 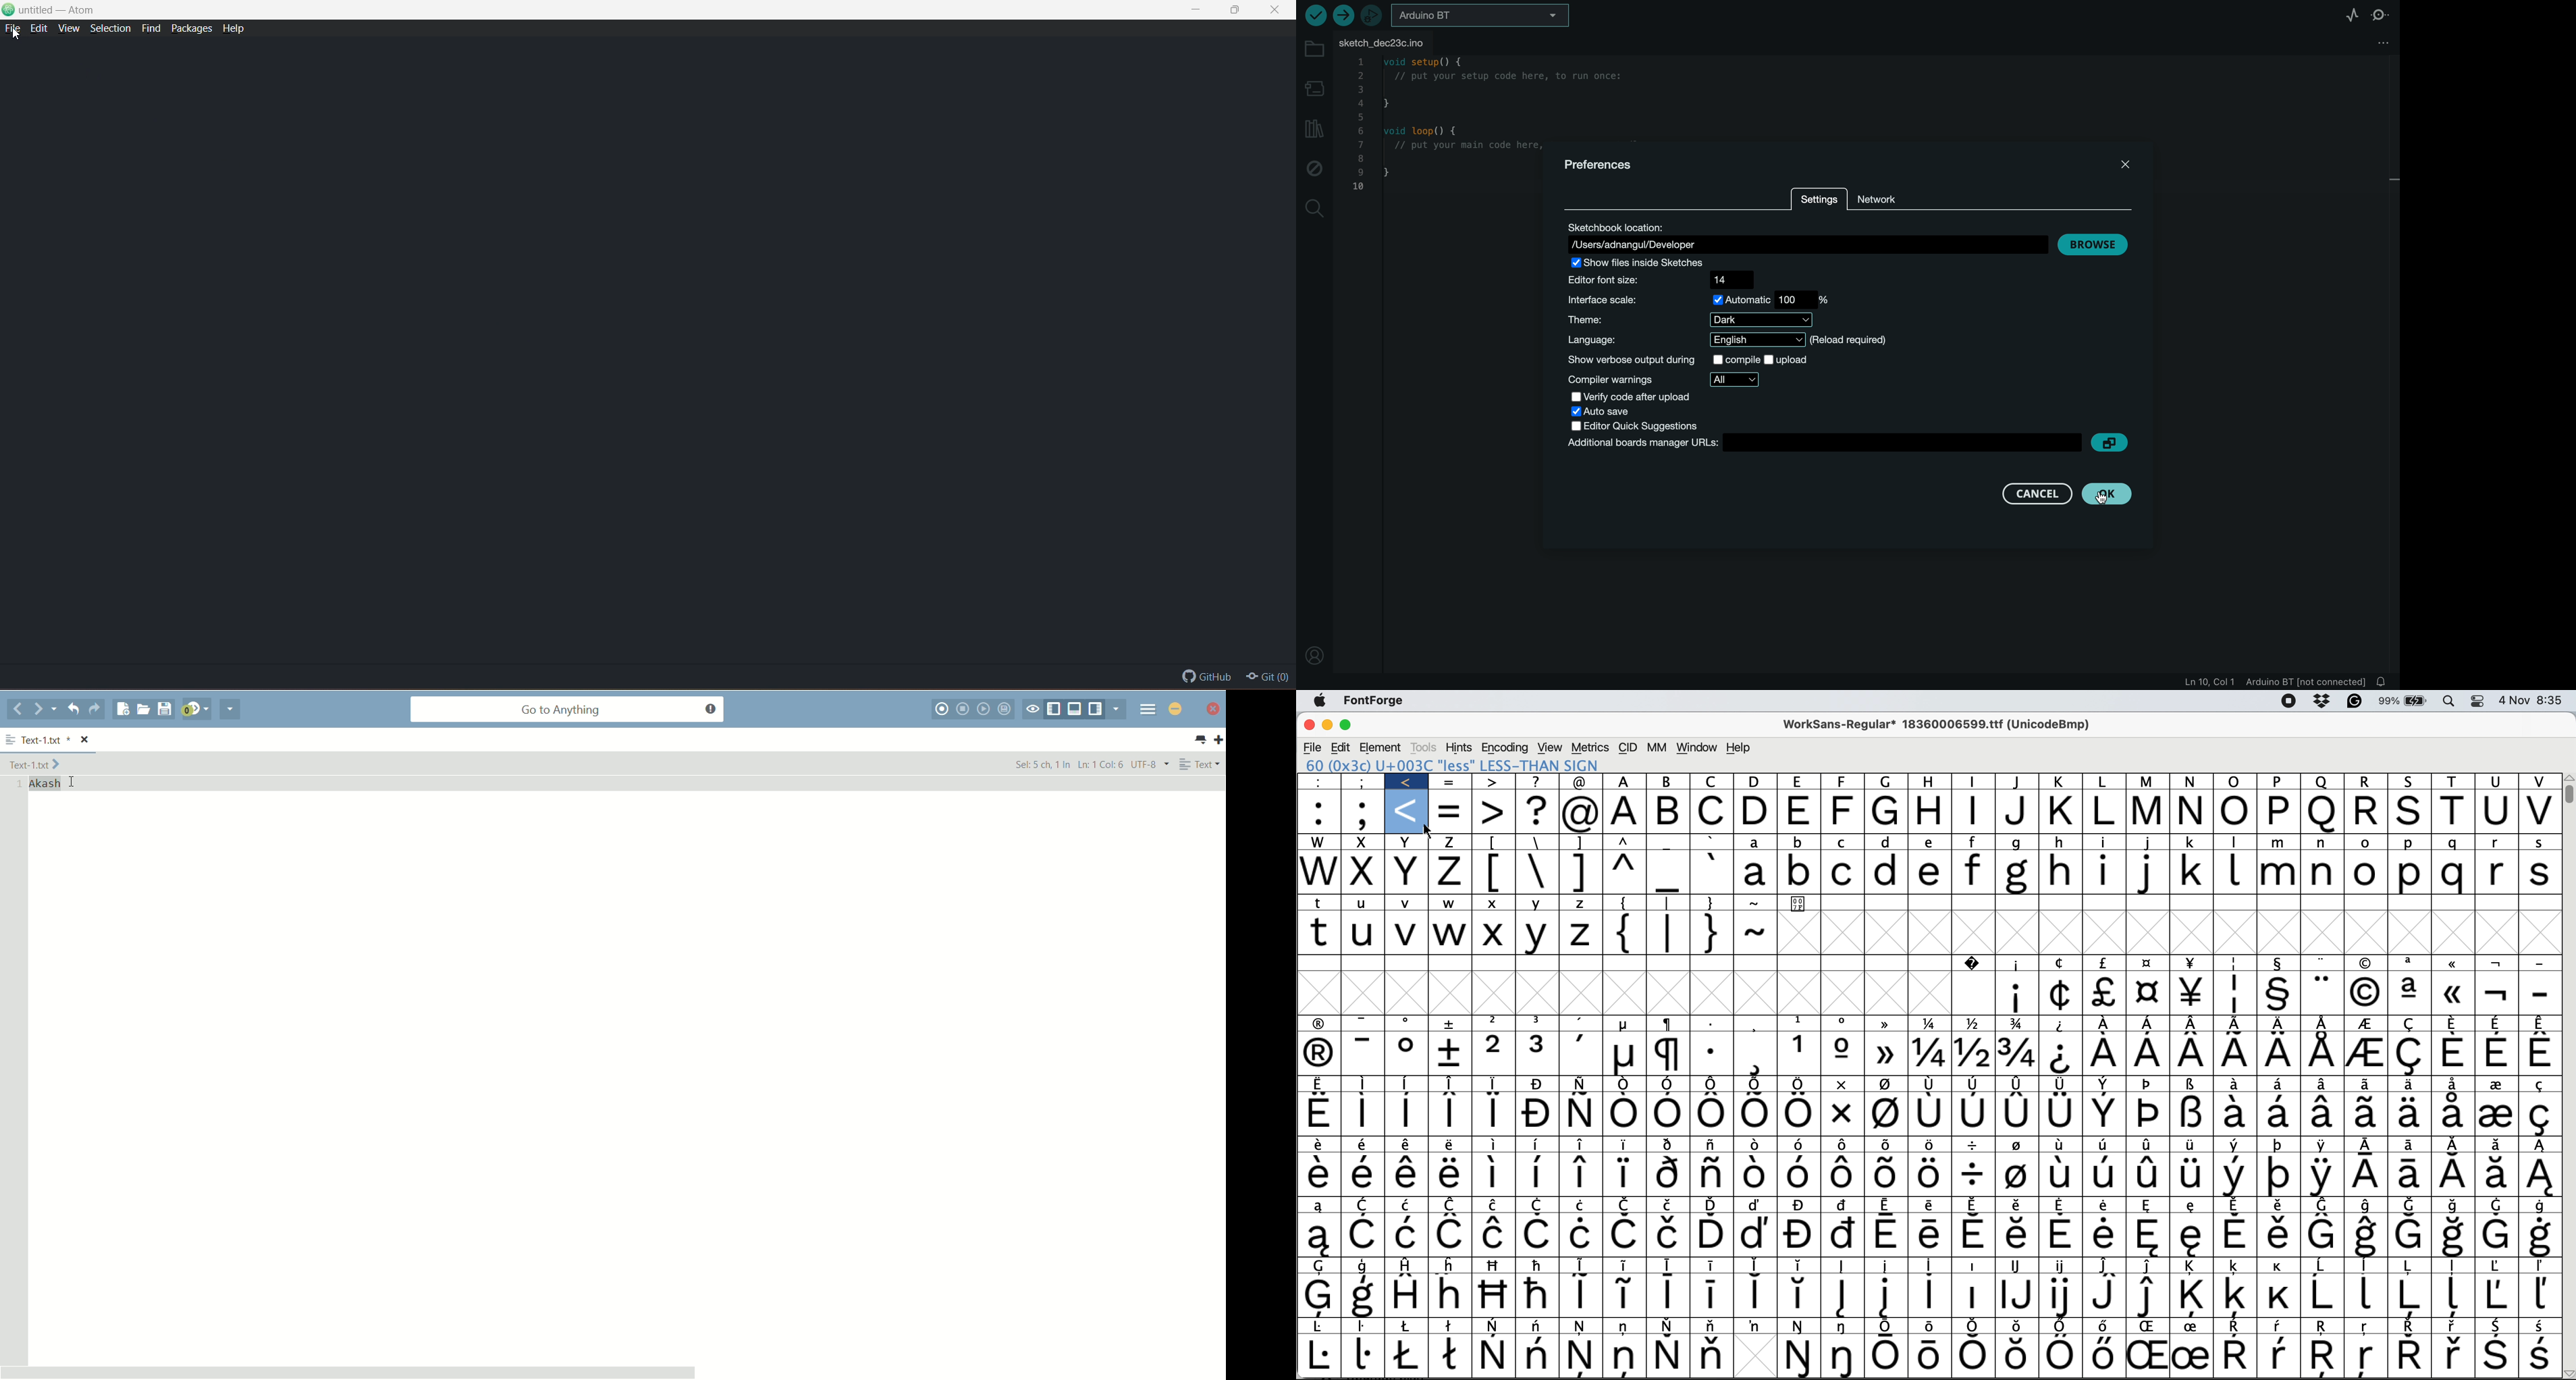 I want to click on Symbol, so click(x=1670, y=1113).